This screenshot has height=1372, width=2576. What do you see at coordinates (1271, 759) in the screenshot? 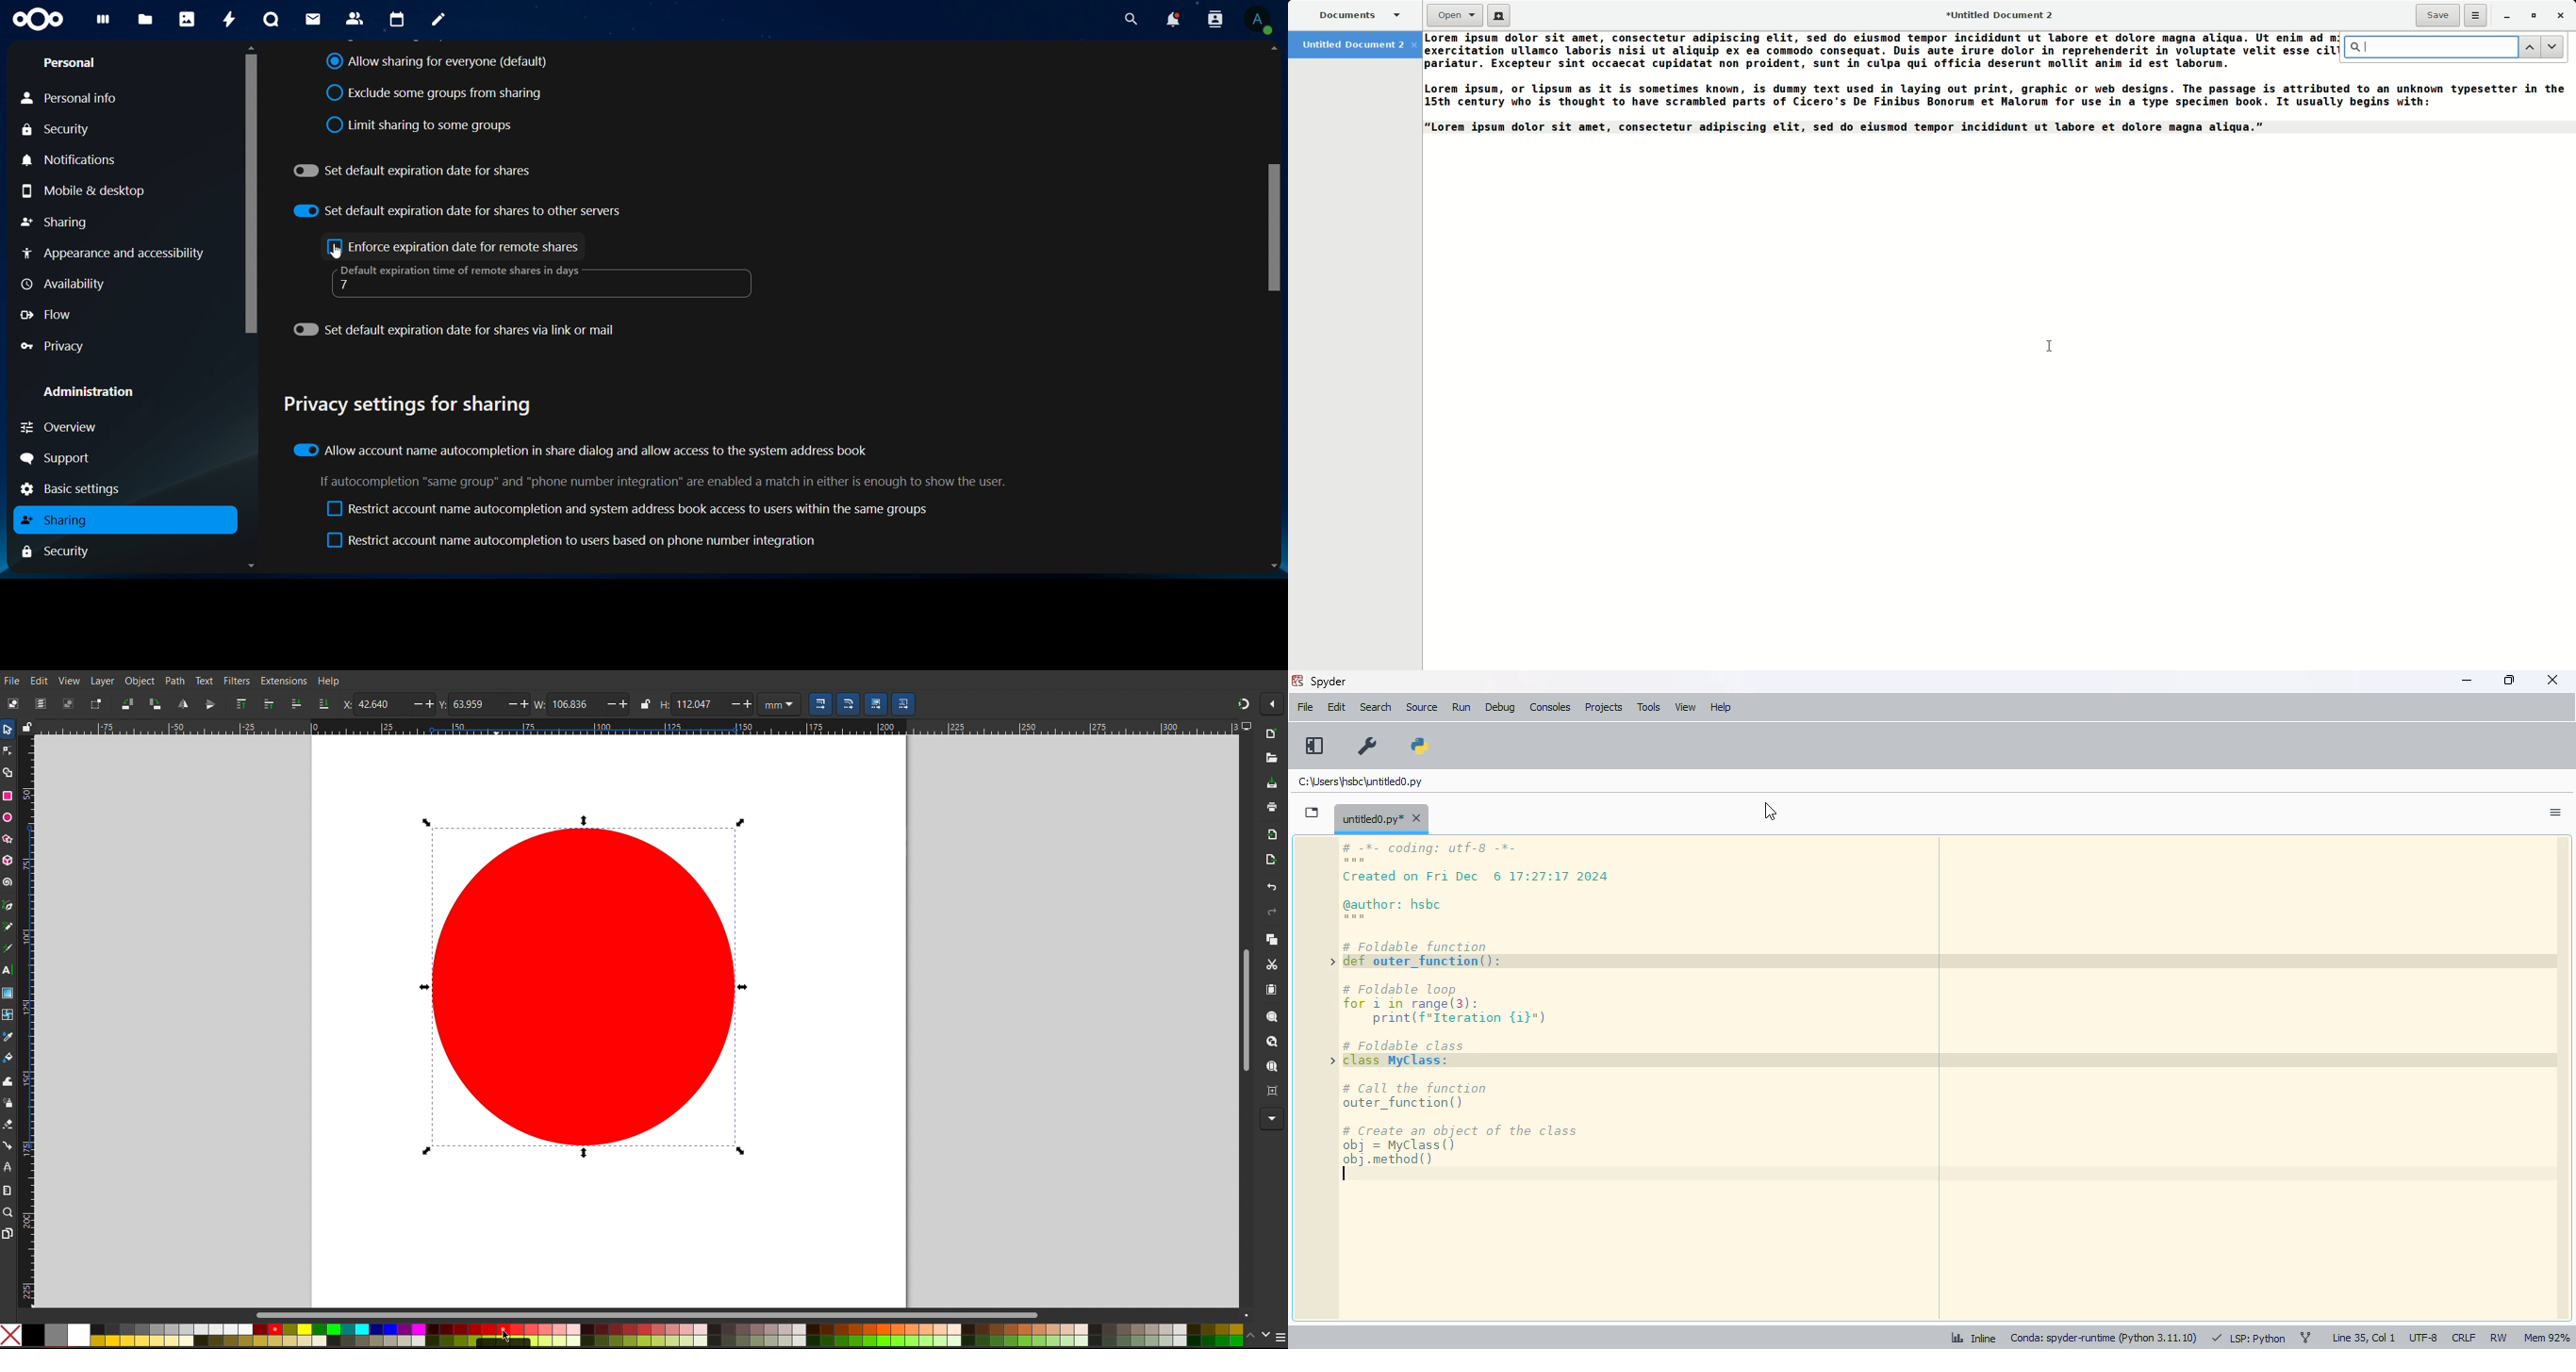
I see `Open` at bounding box center [1271, 759].